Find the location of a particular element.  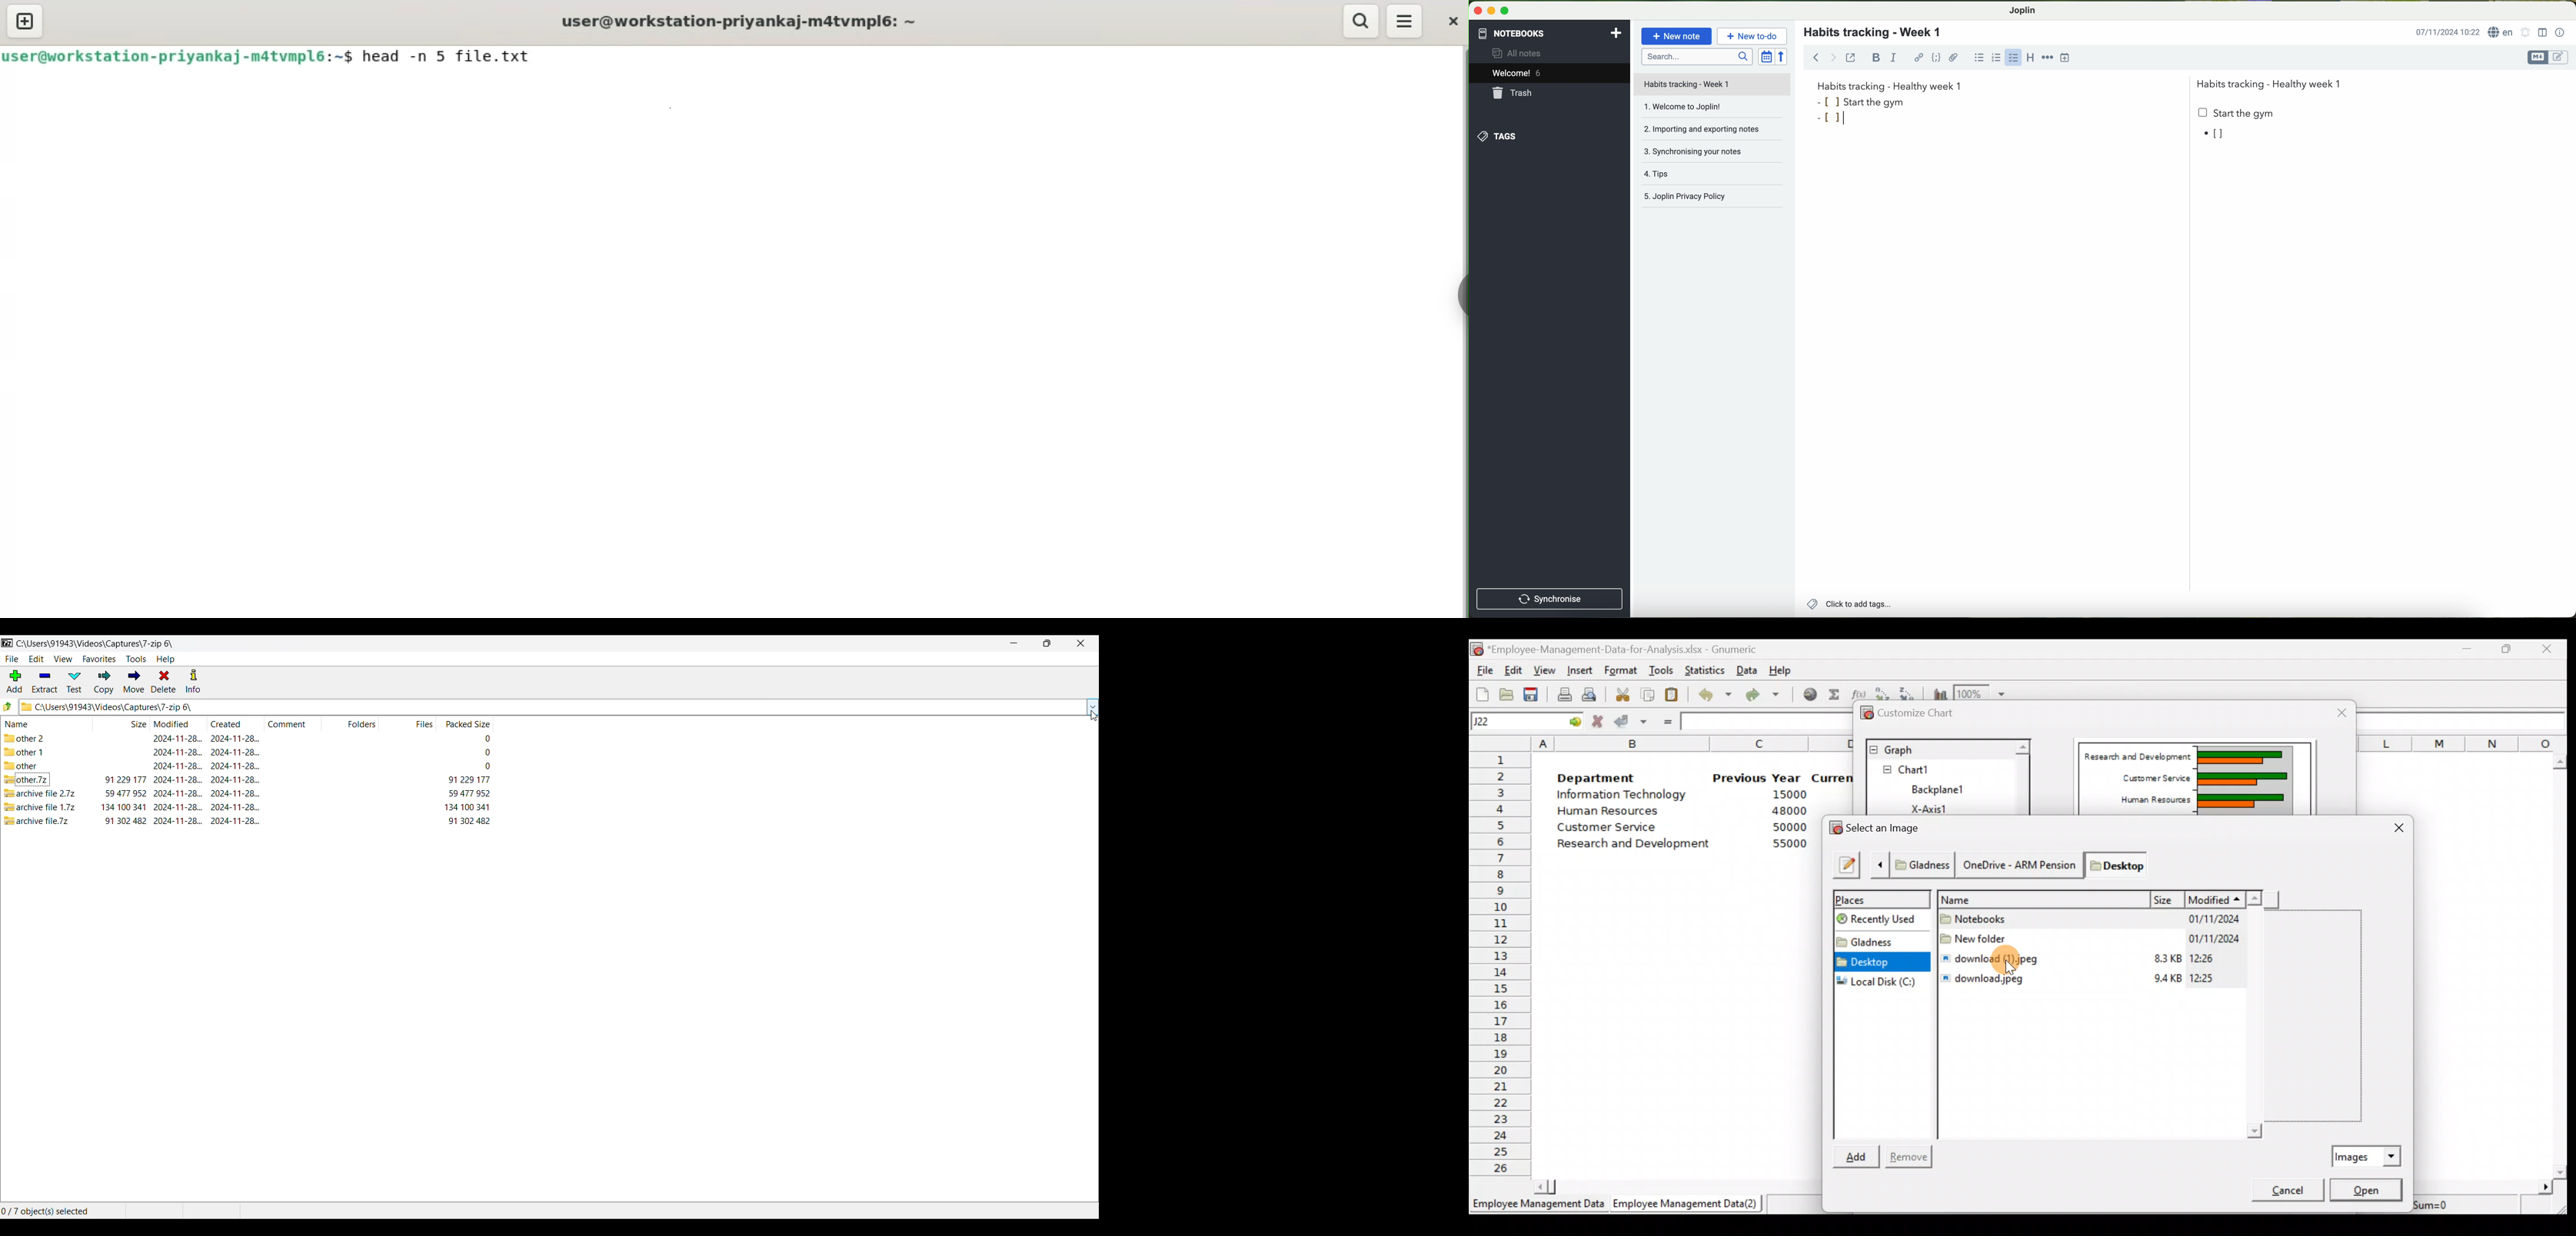

83KB is located at coordinates (2162, 959).